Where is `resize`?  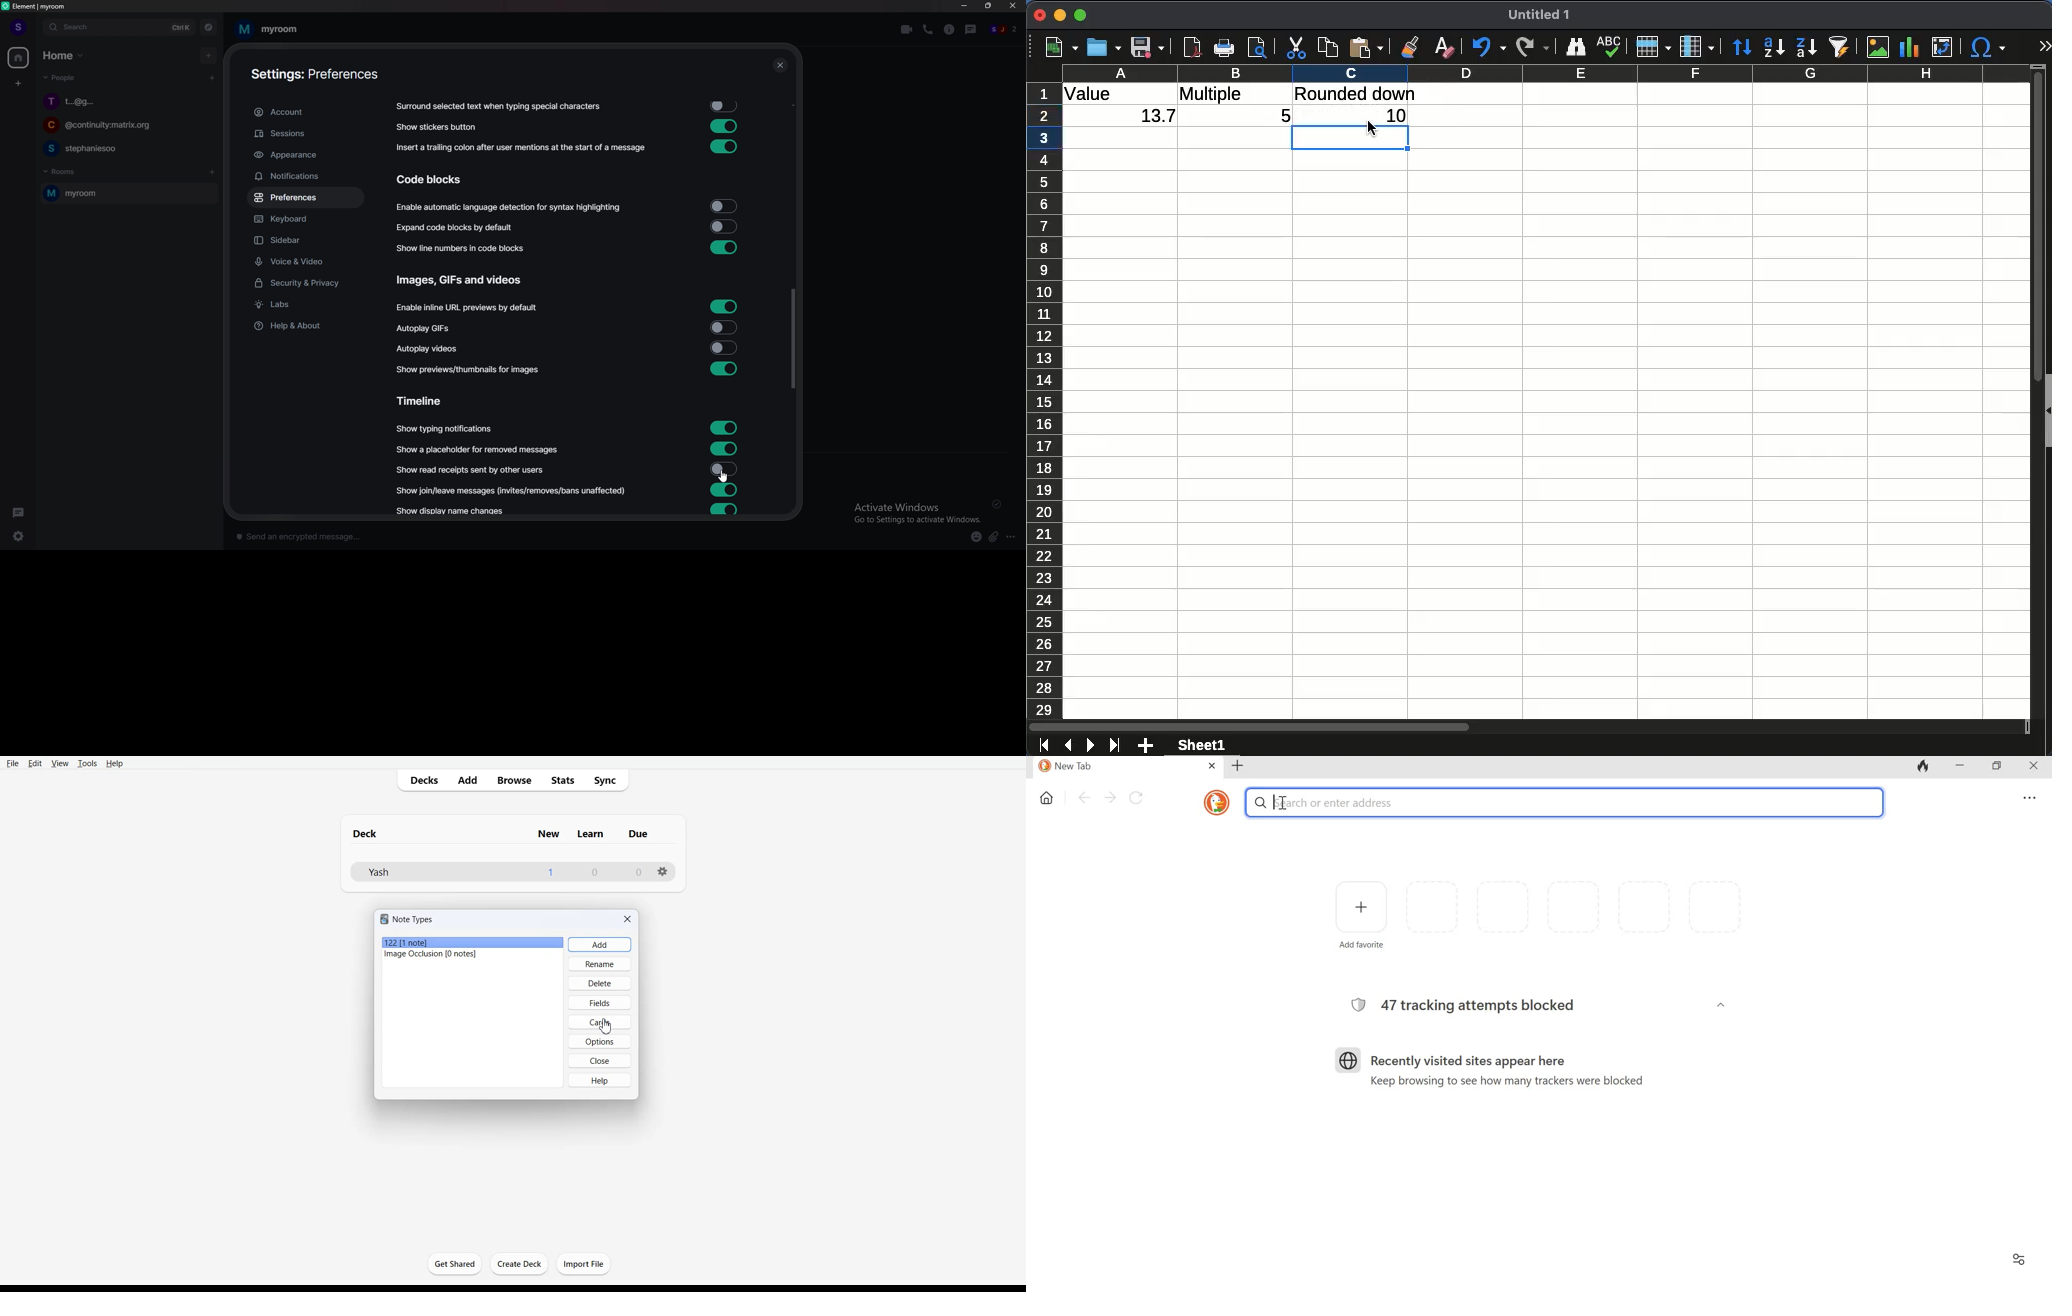
resize is located at coordinates (990, 6).